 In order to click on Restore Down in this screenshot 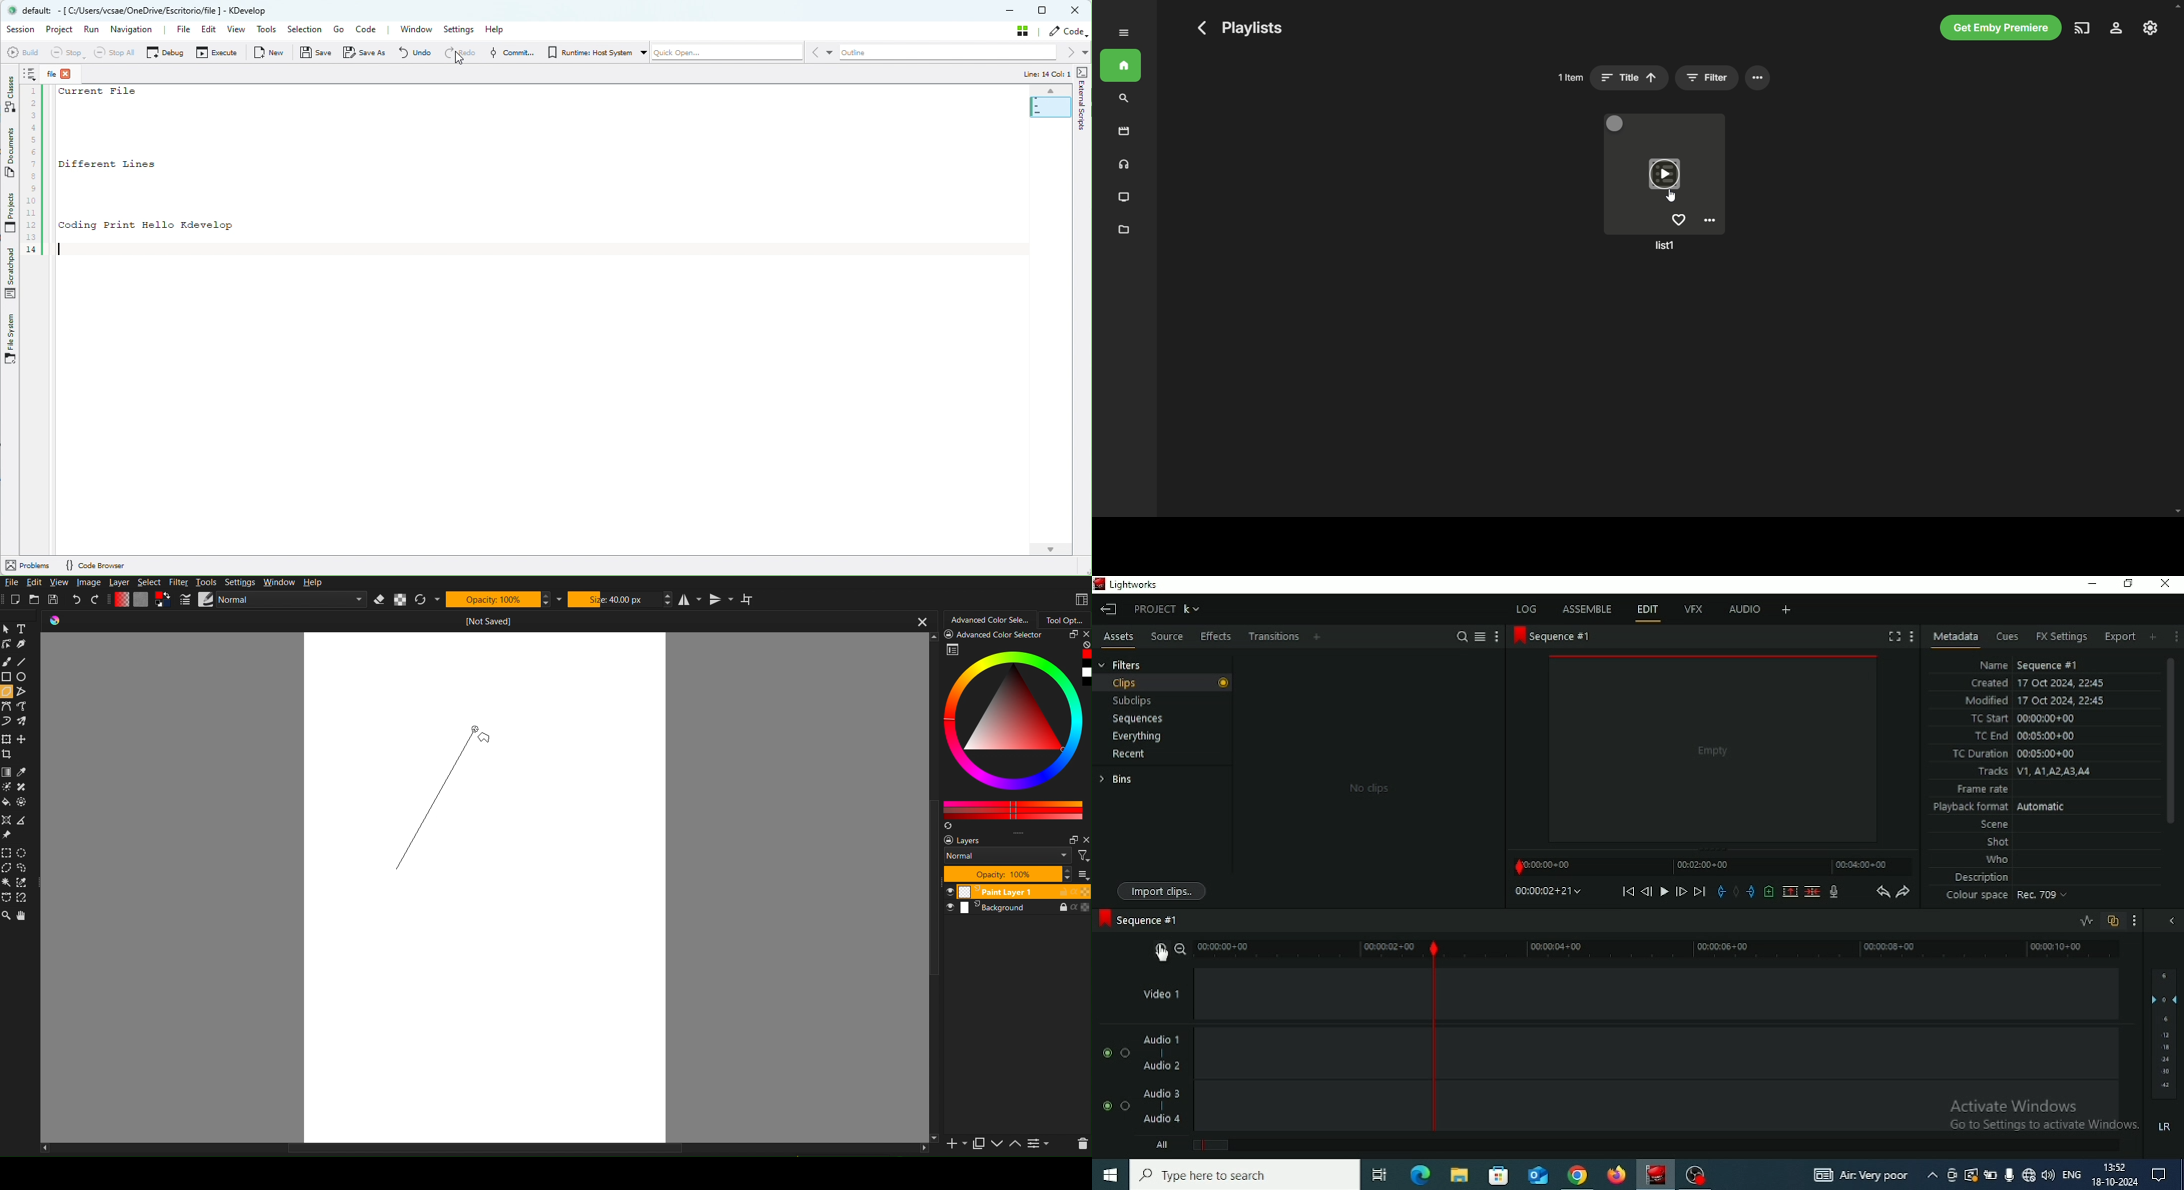, I will do `click(2129, 584)`.